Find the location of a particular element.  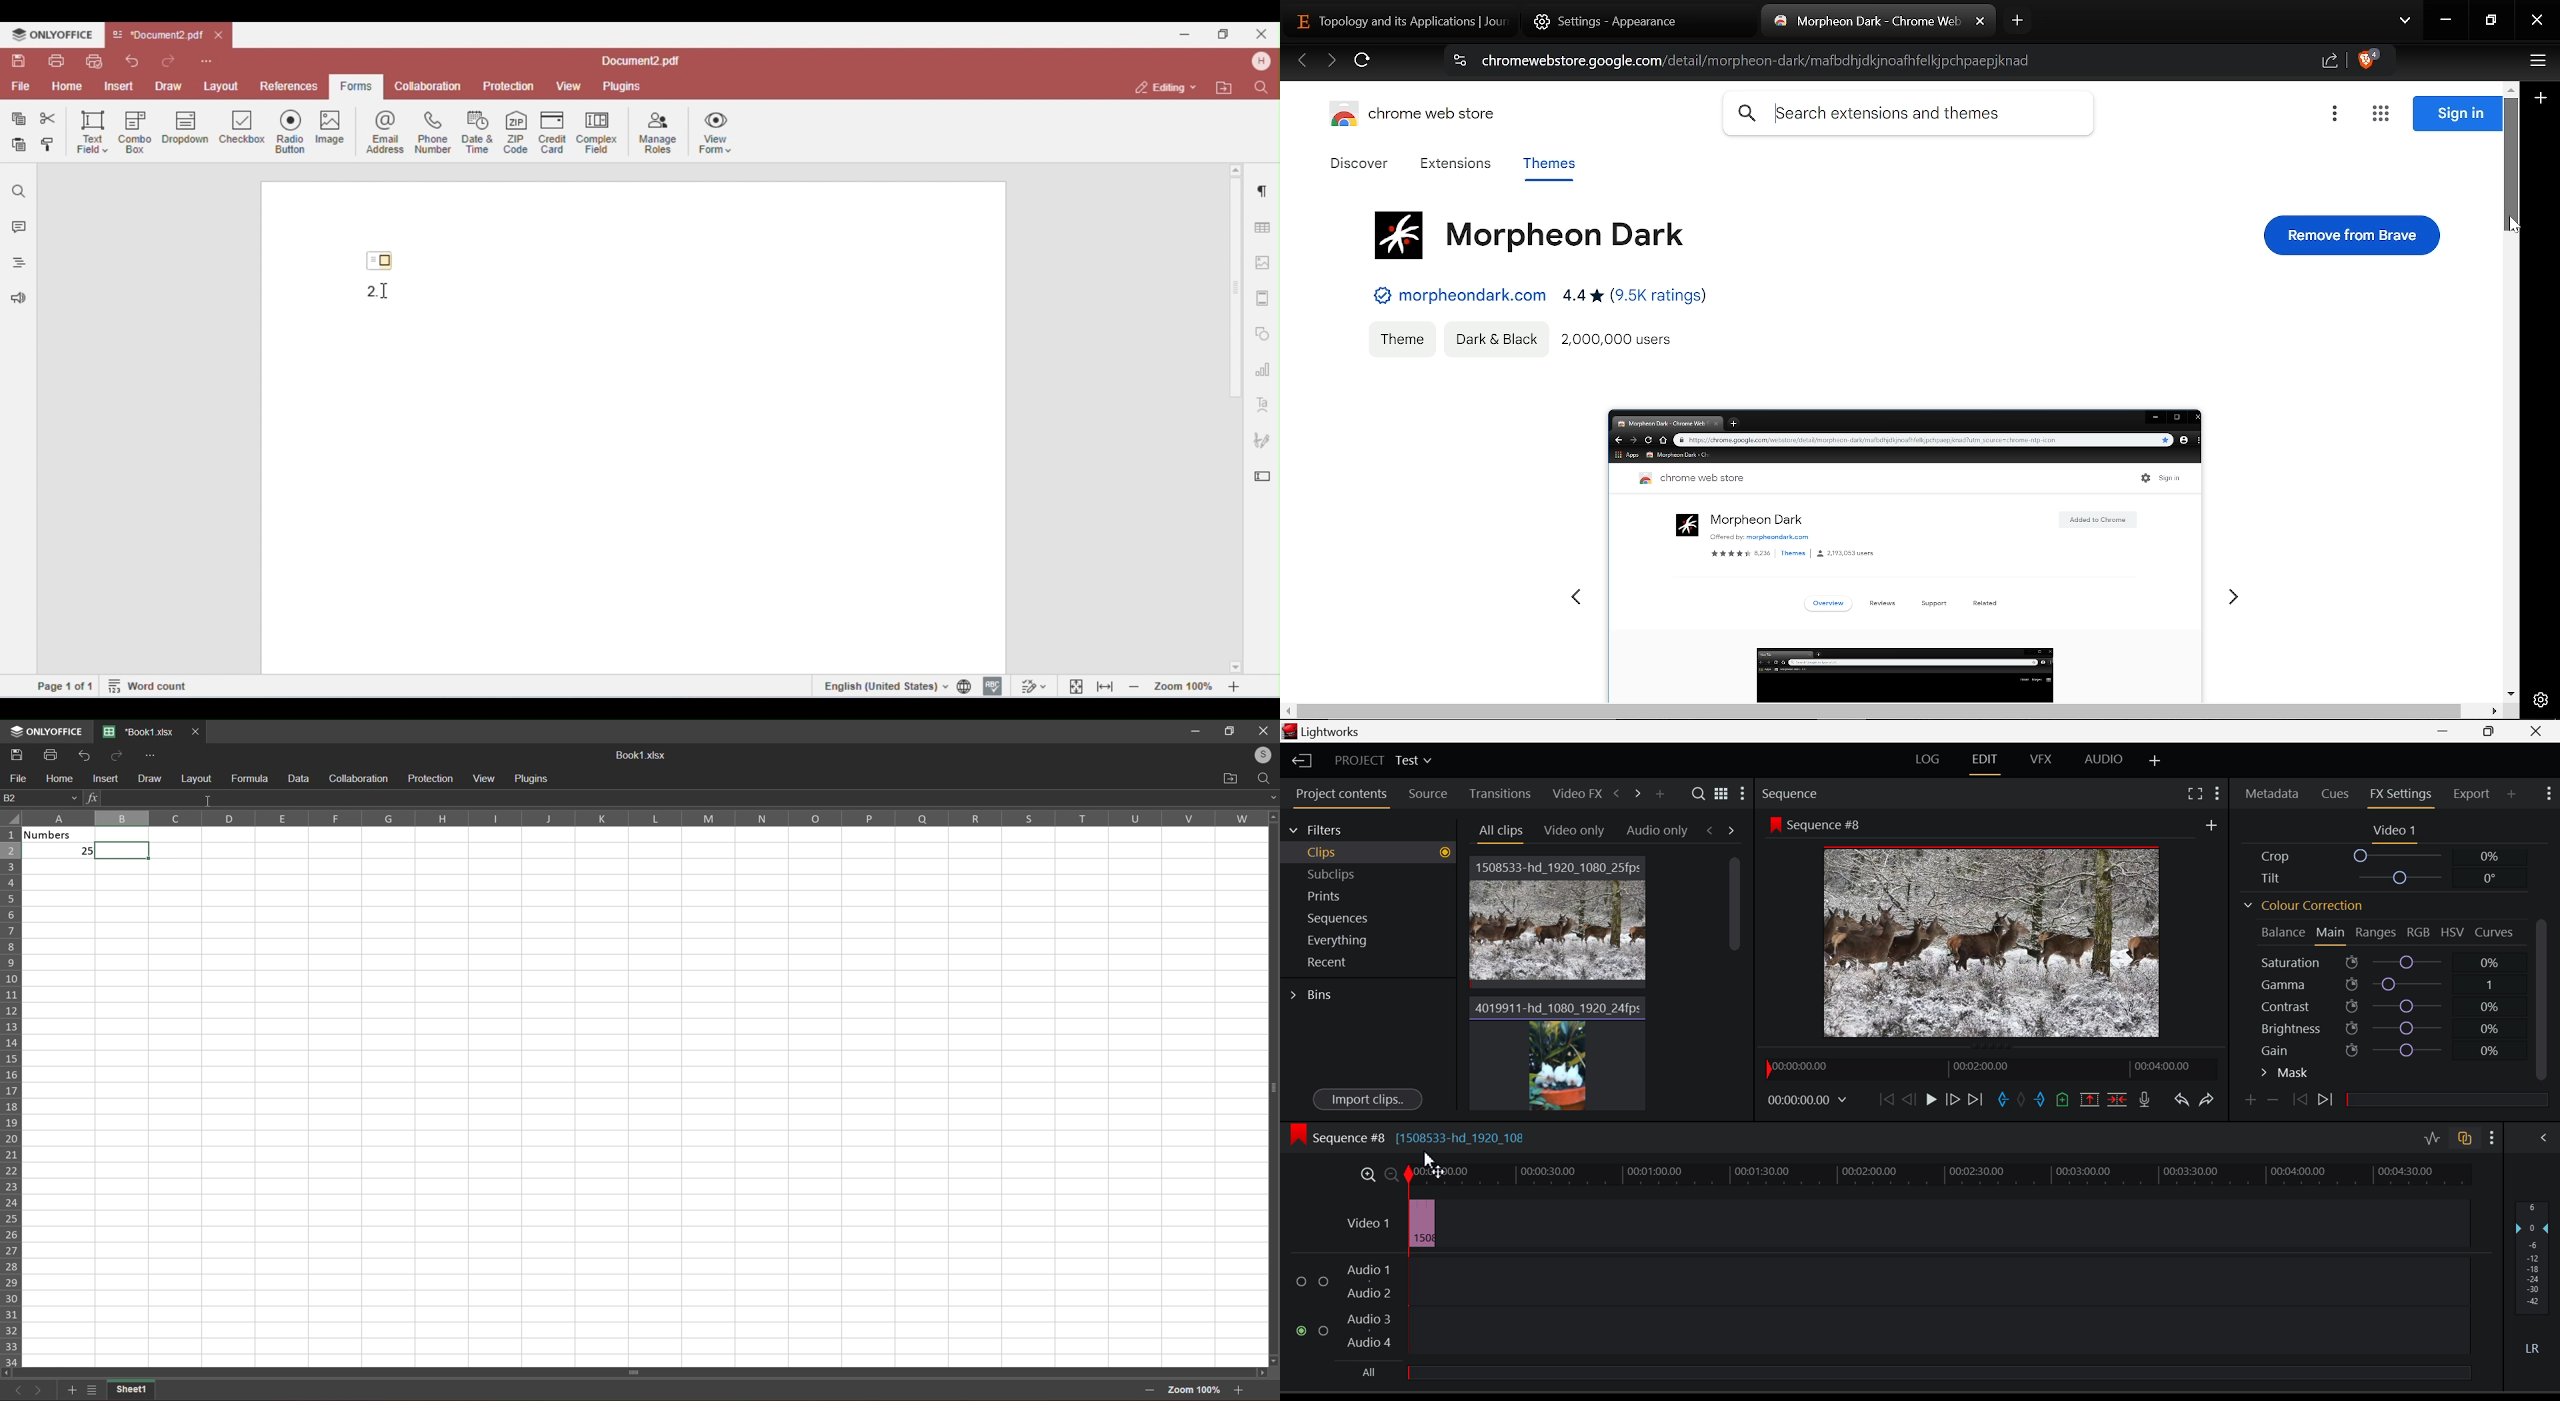

Scroll Bar is located at coordinates (1733, 921).